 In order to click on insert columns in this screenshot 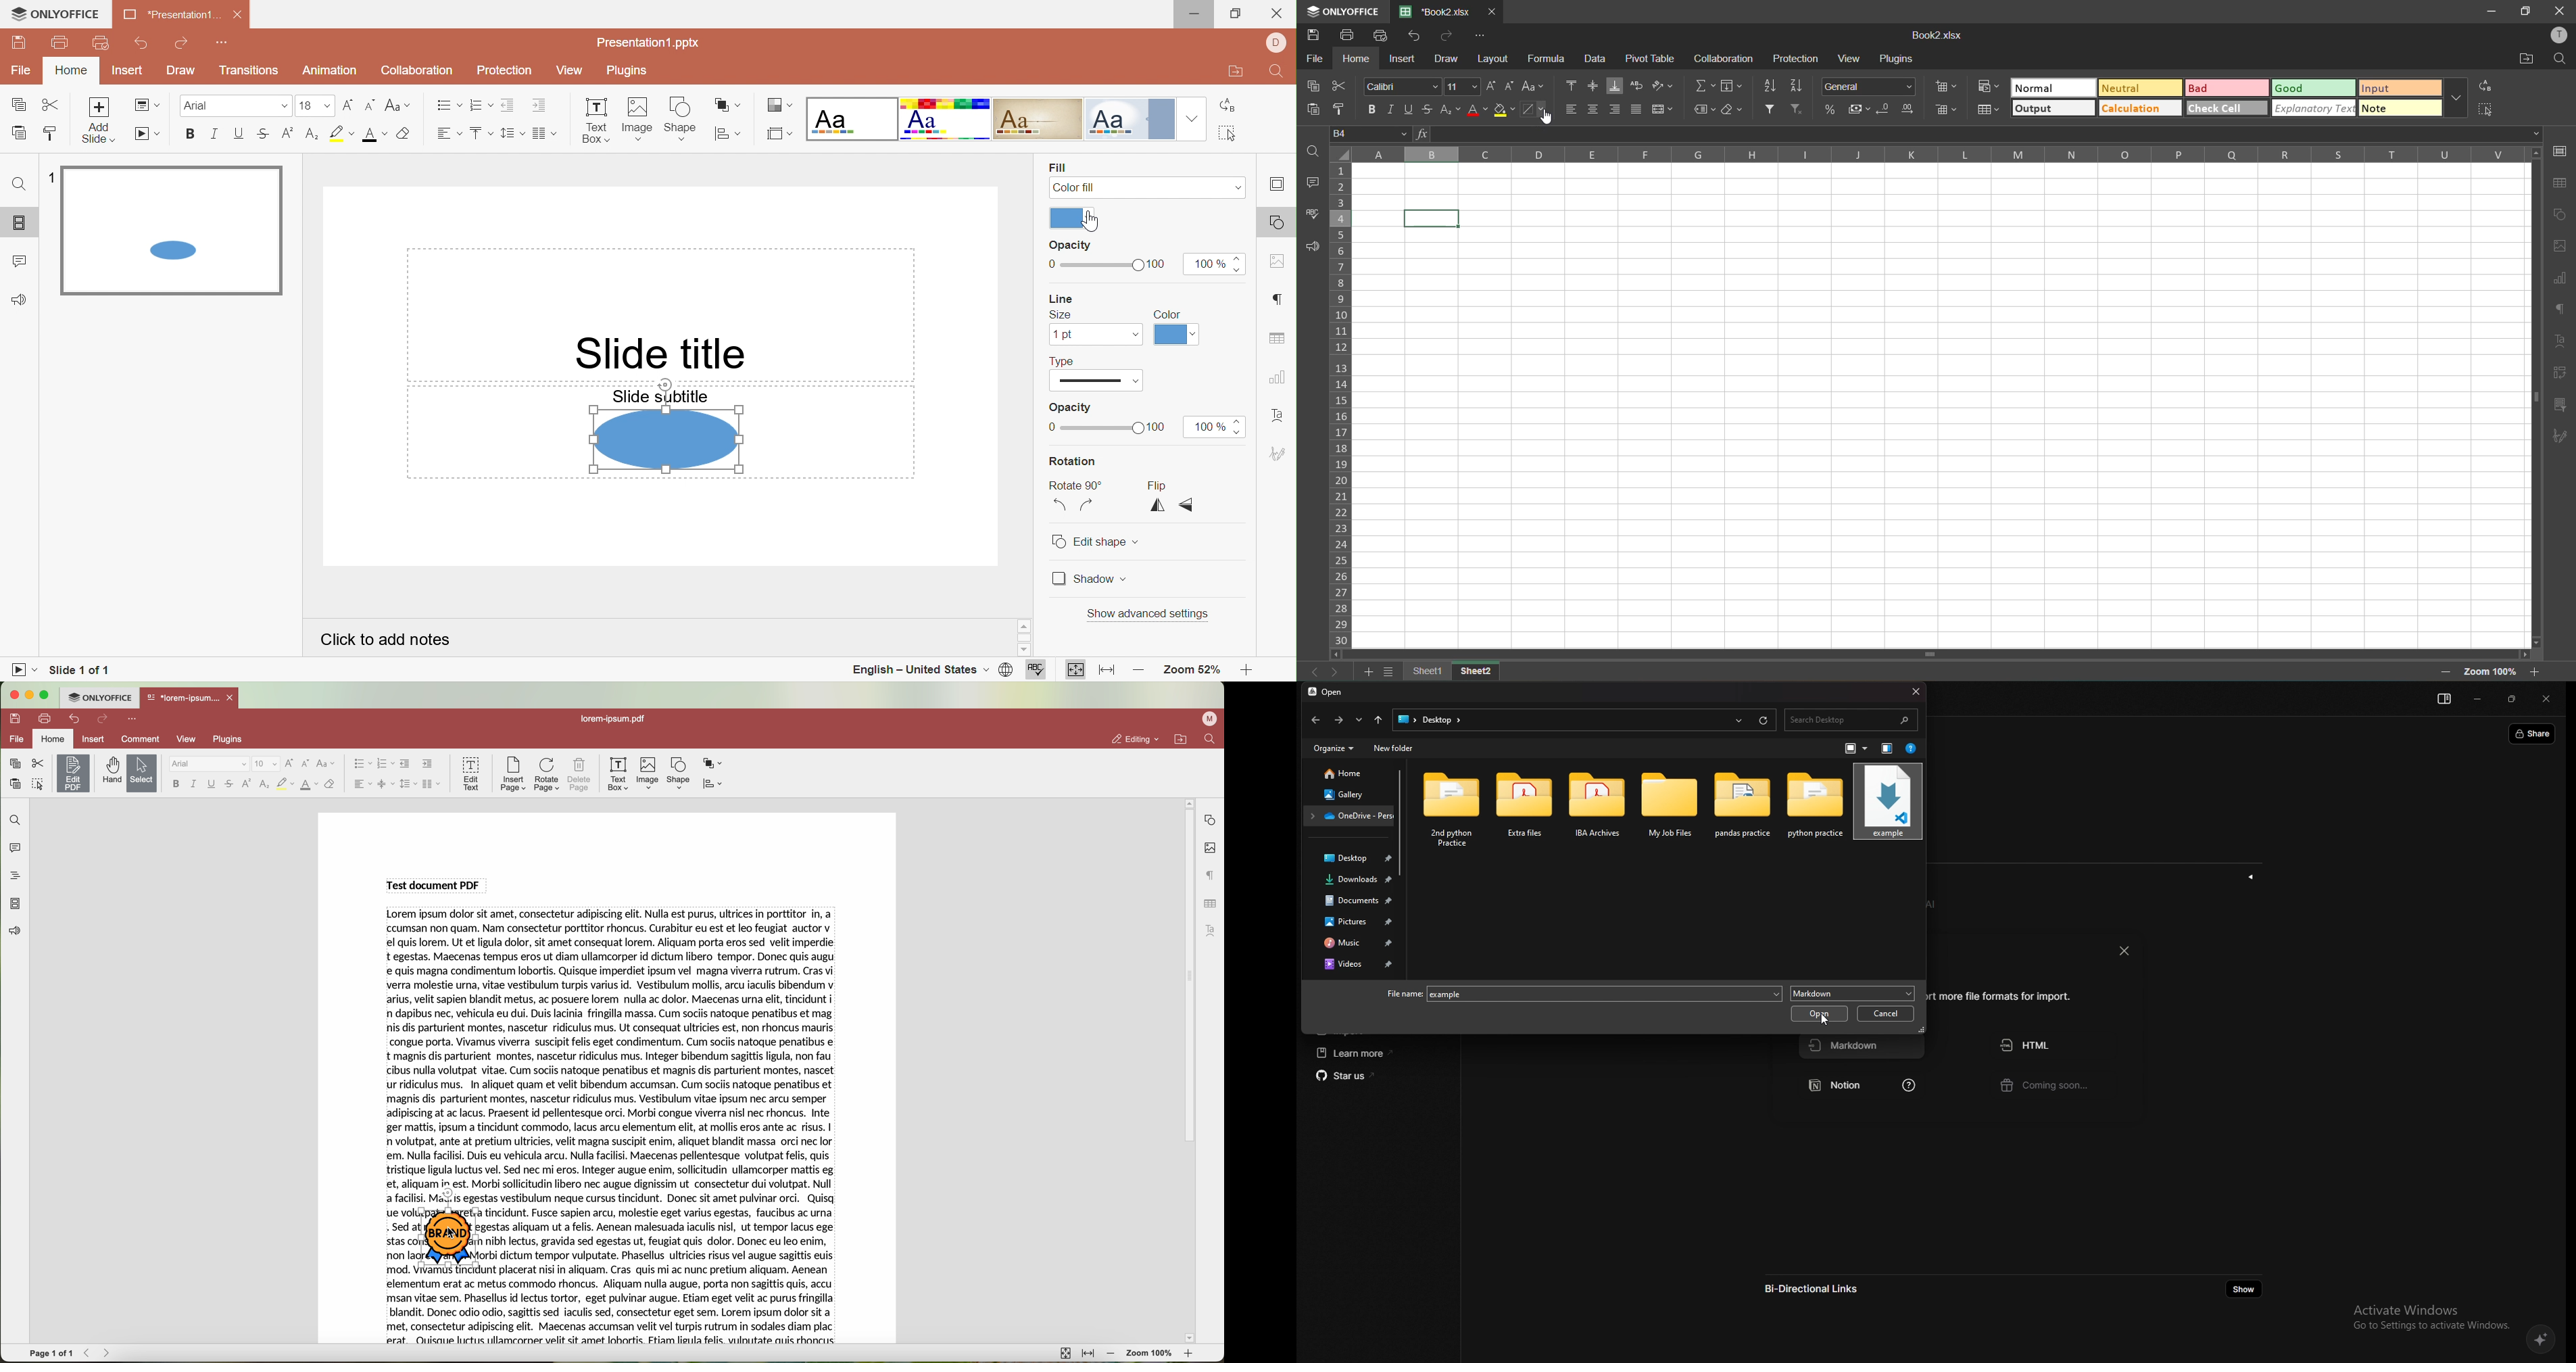, I will do `click(432, 785)`.